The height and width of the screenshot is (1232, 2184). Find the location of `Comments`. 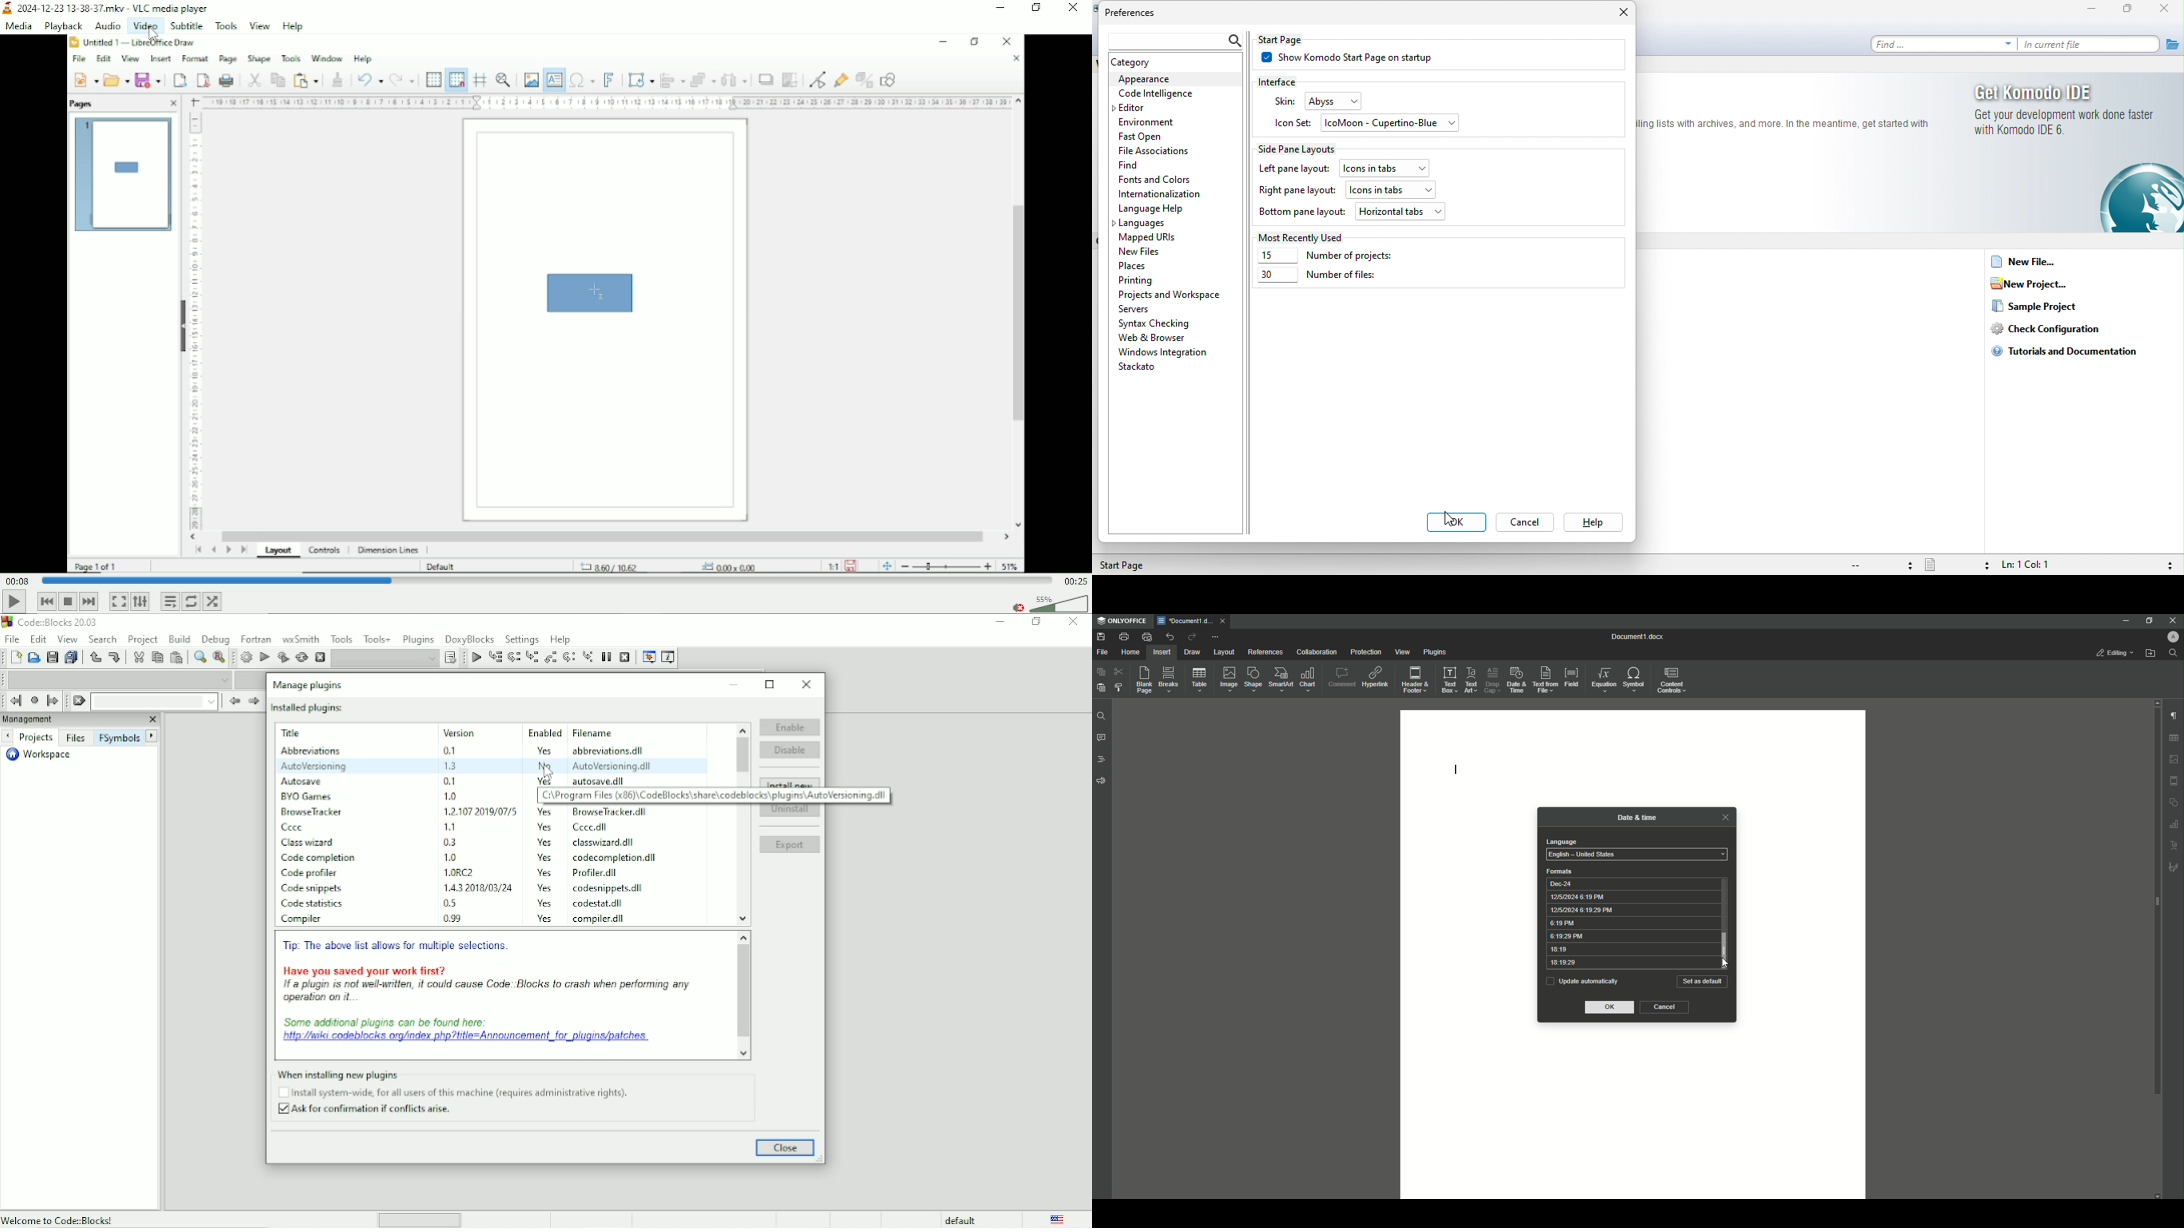

Comments is located at coordinates (1101, 738).